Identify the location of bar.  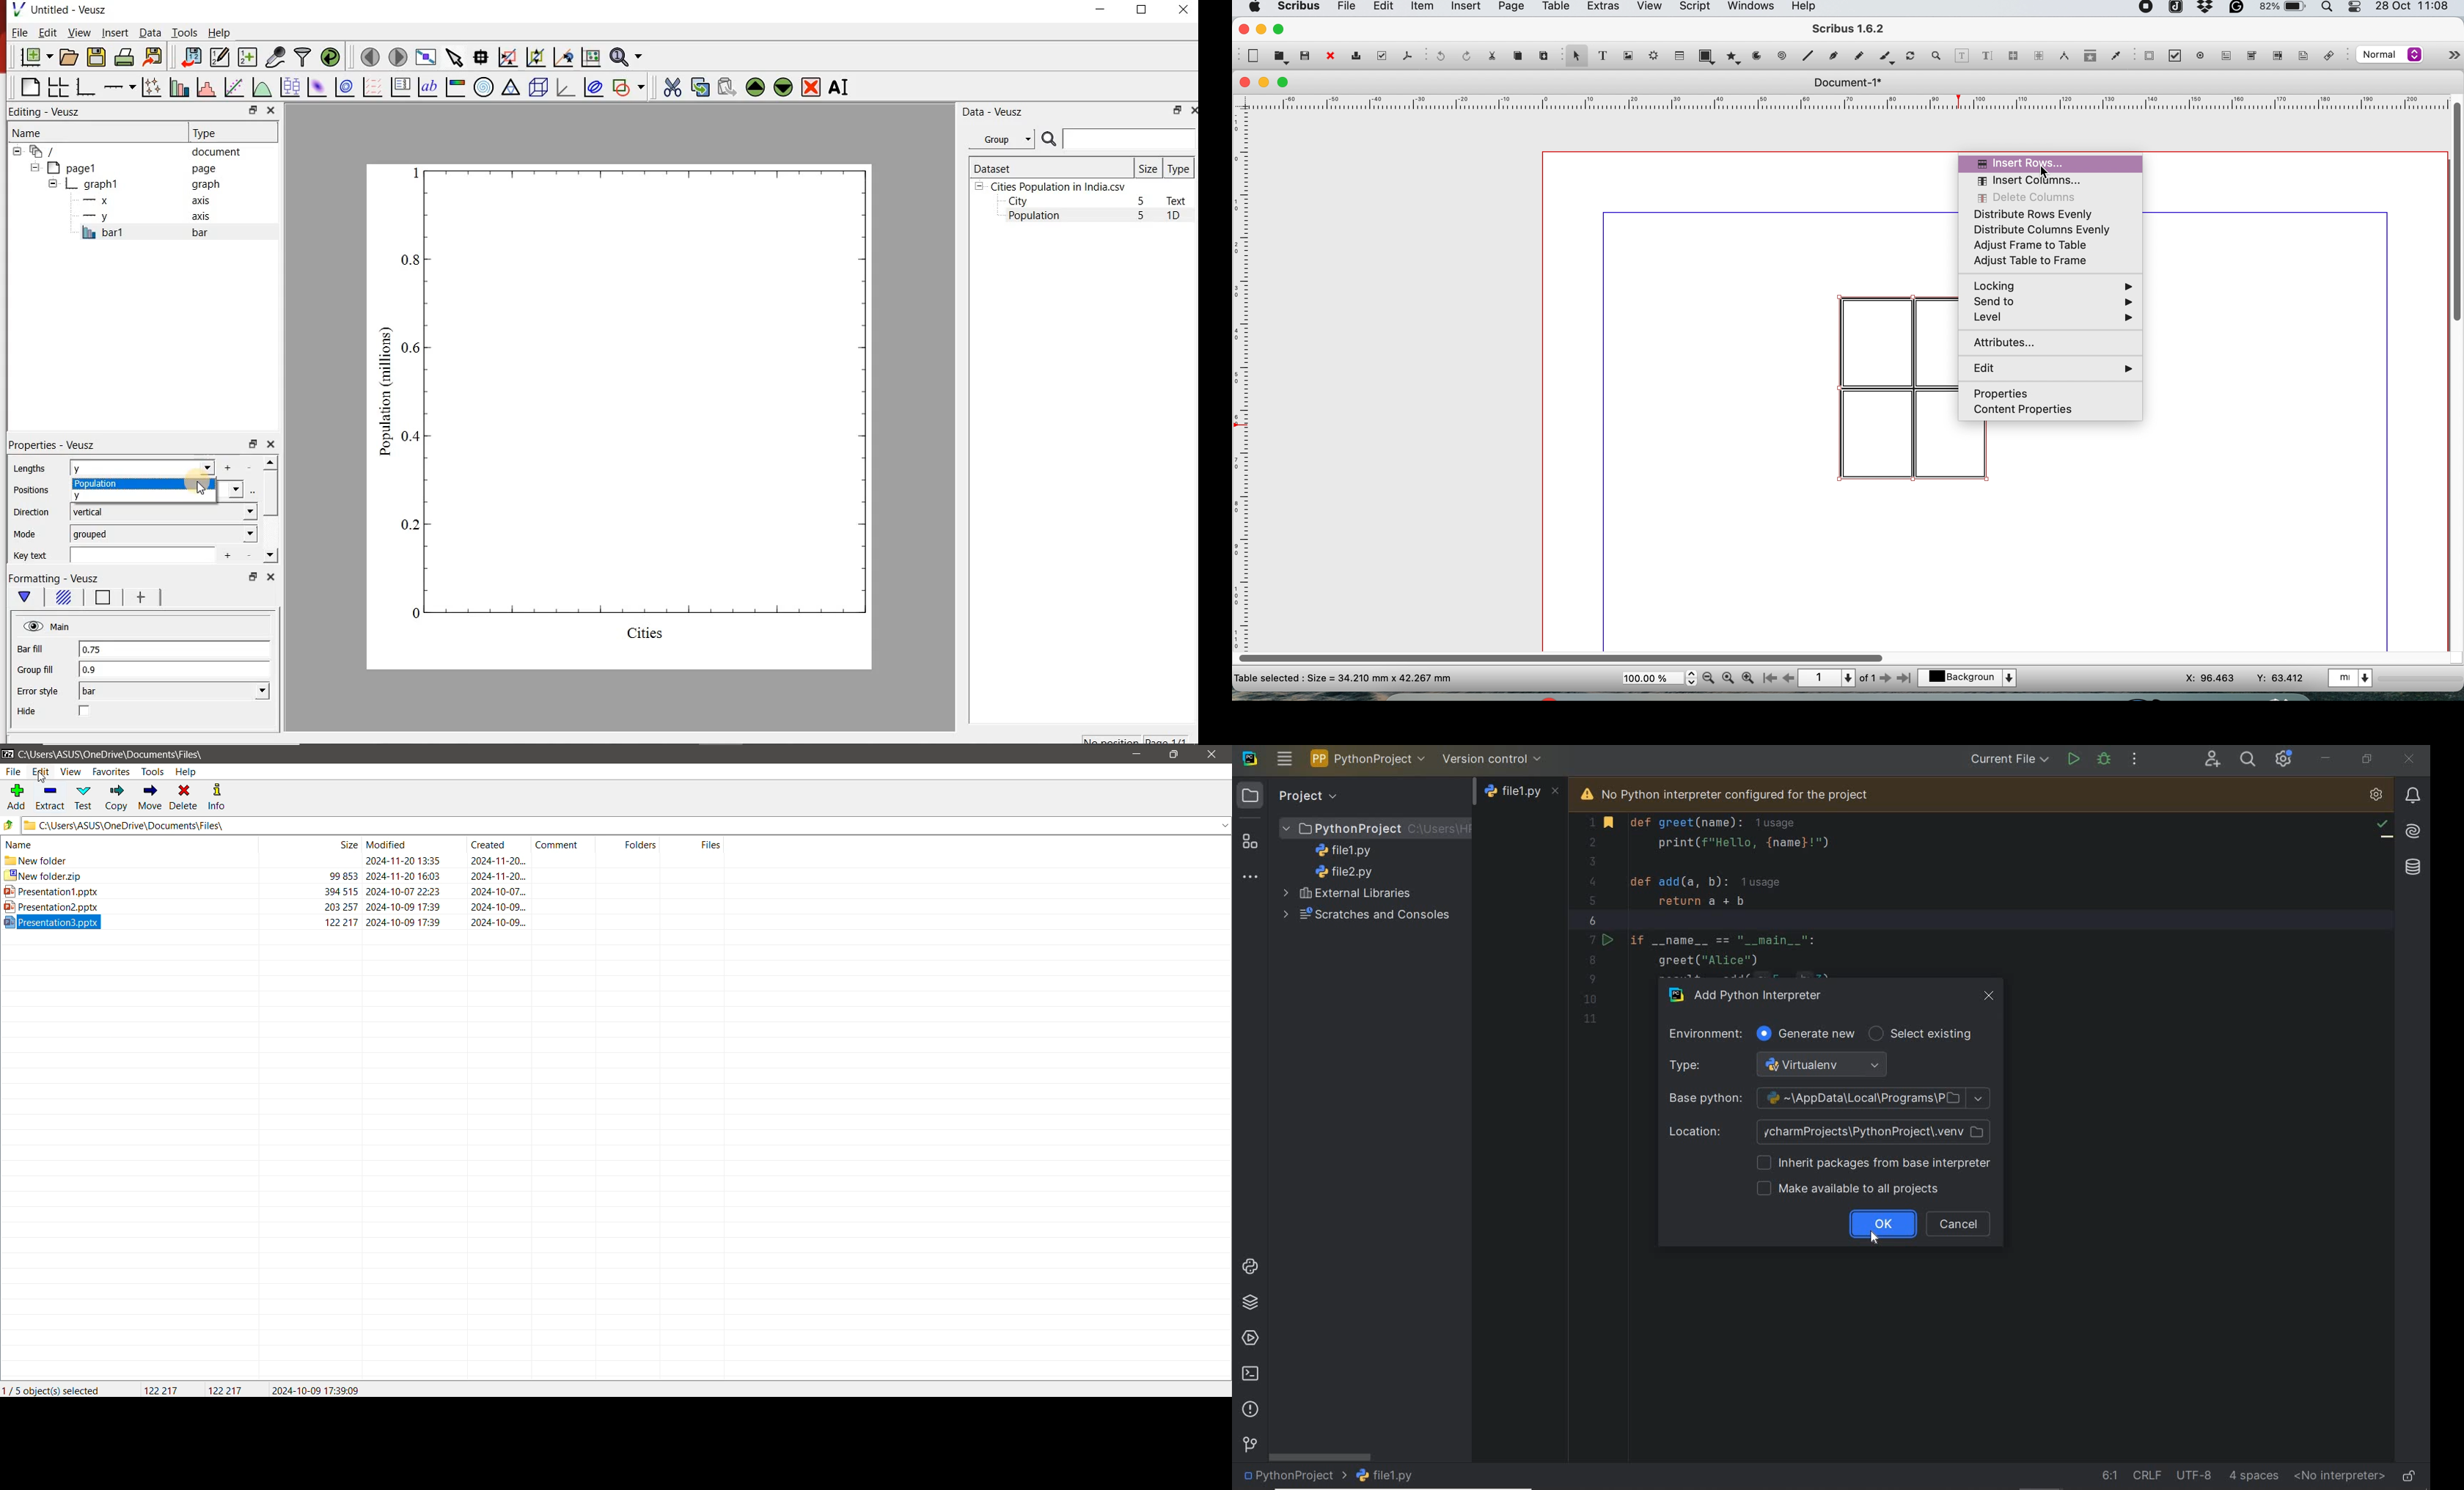
(174, 691).